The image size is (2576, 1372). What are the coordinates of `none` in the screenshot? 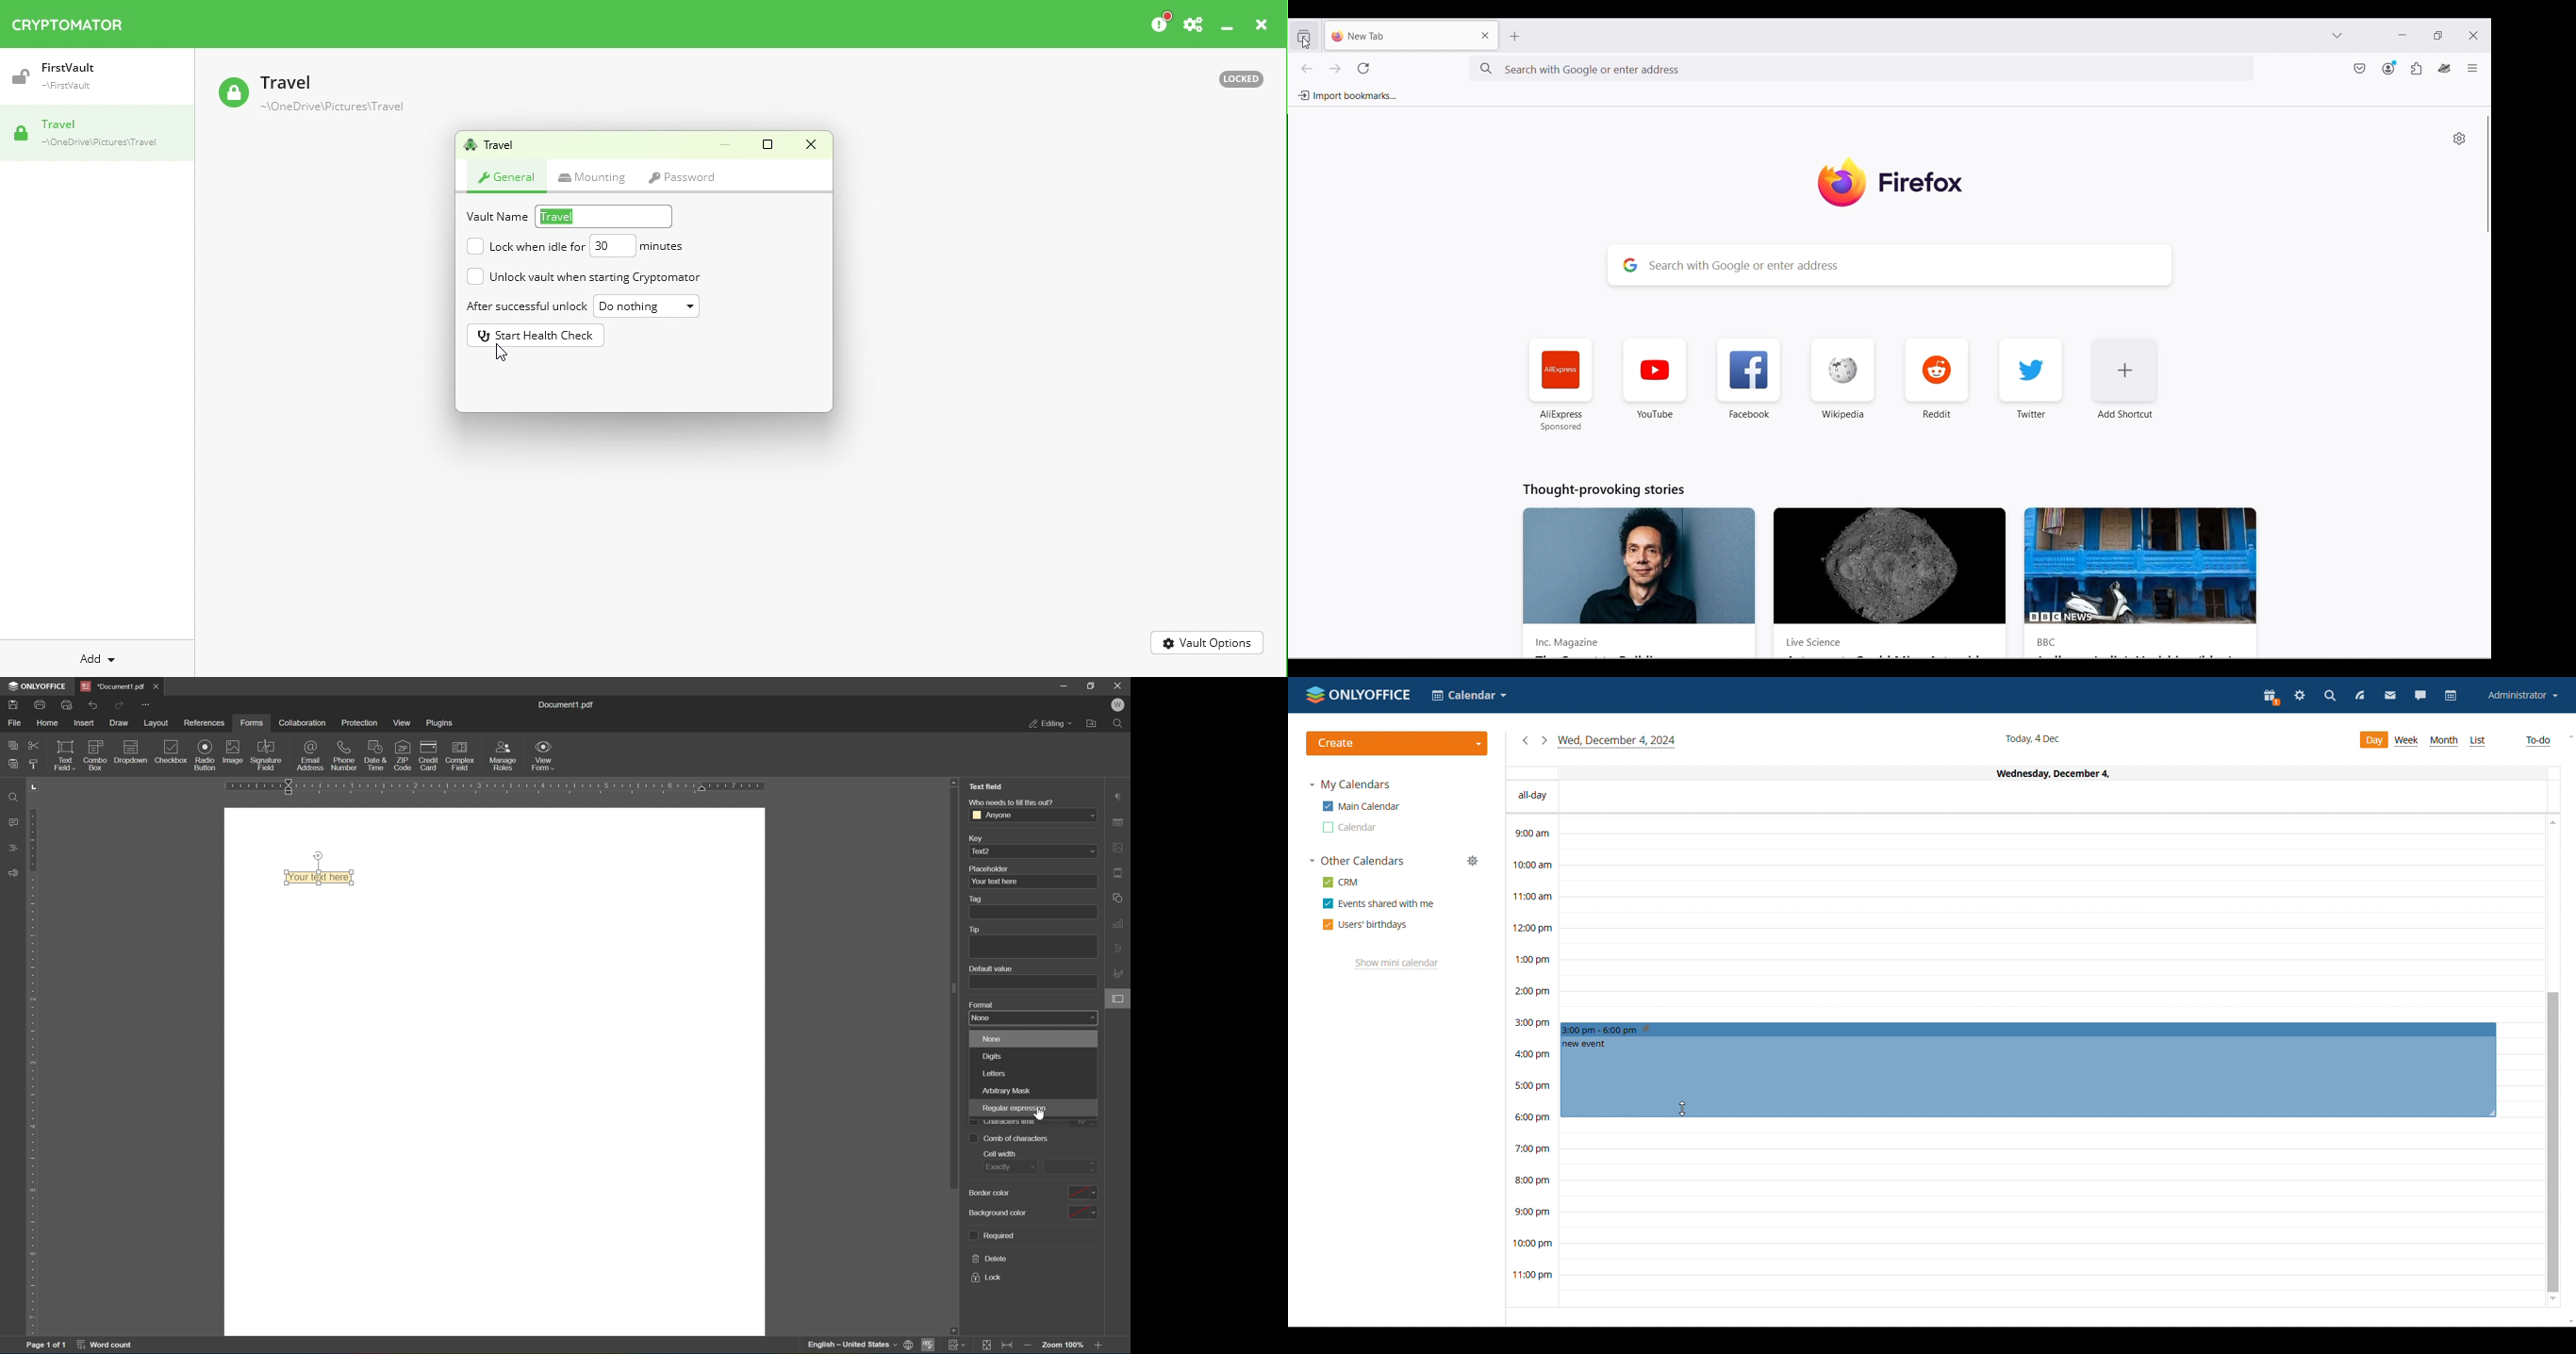 It's located at (996, 1038).